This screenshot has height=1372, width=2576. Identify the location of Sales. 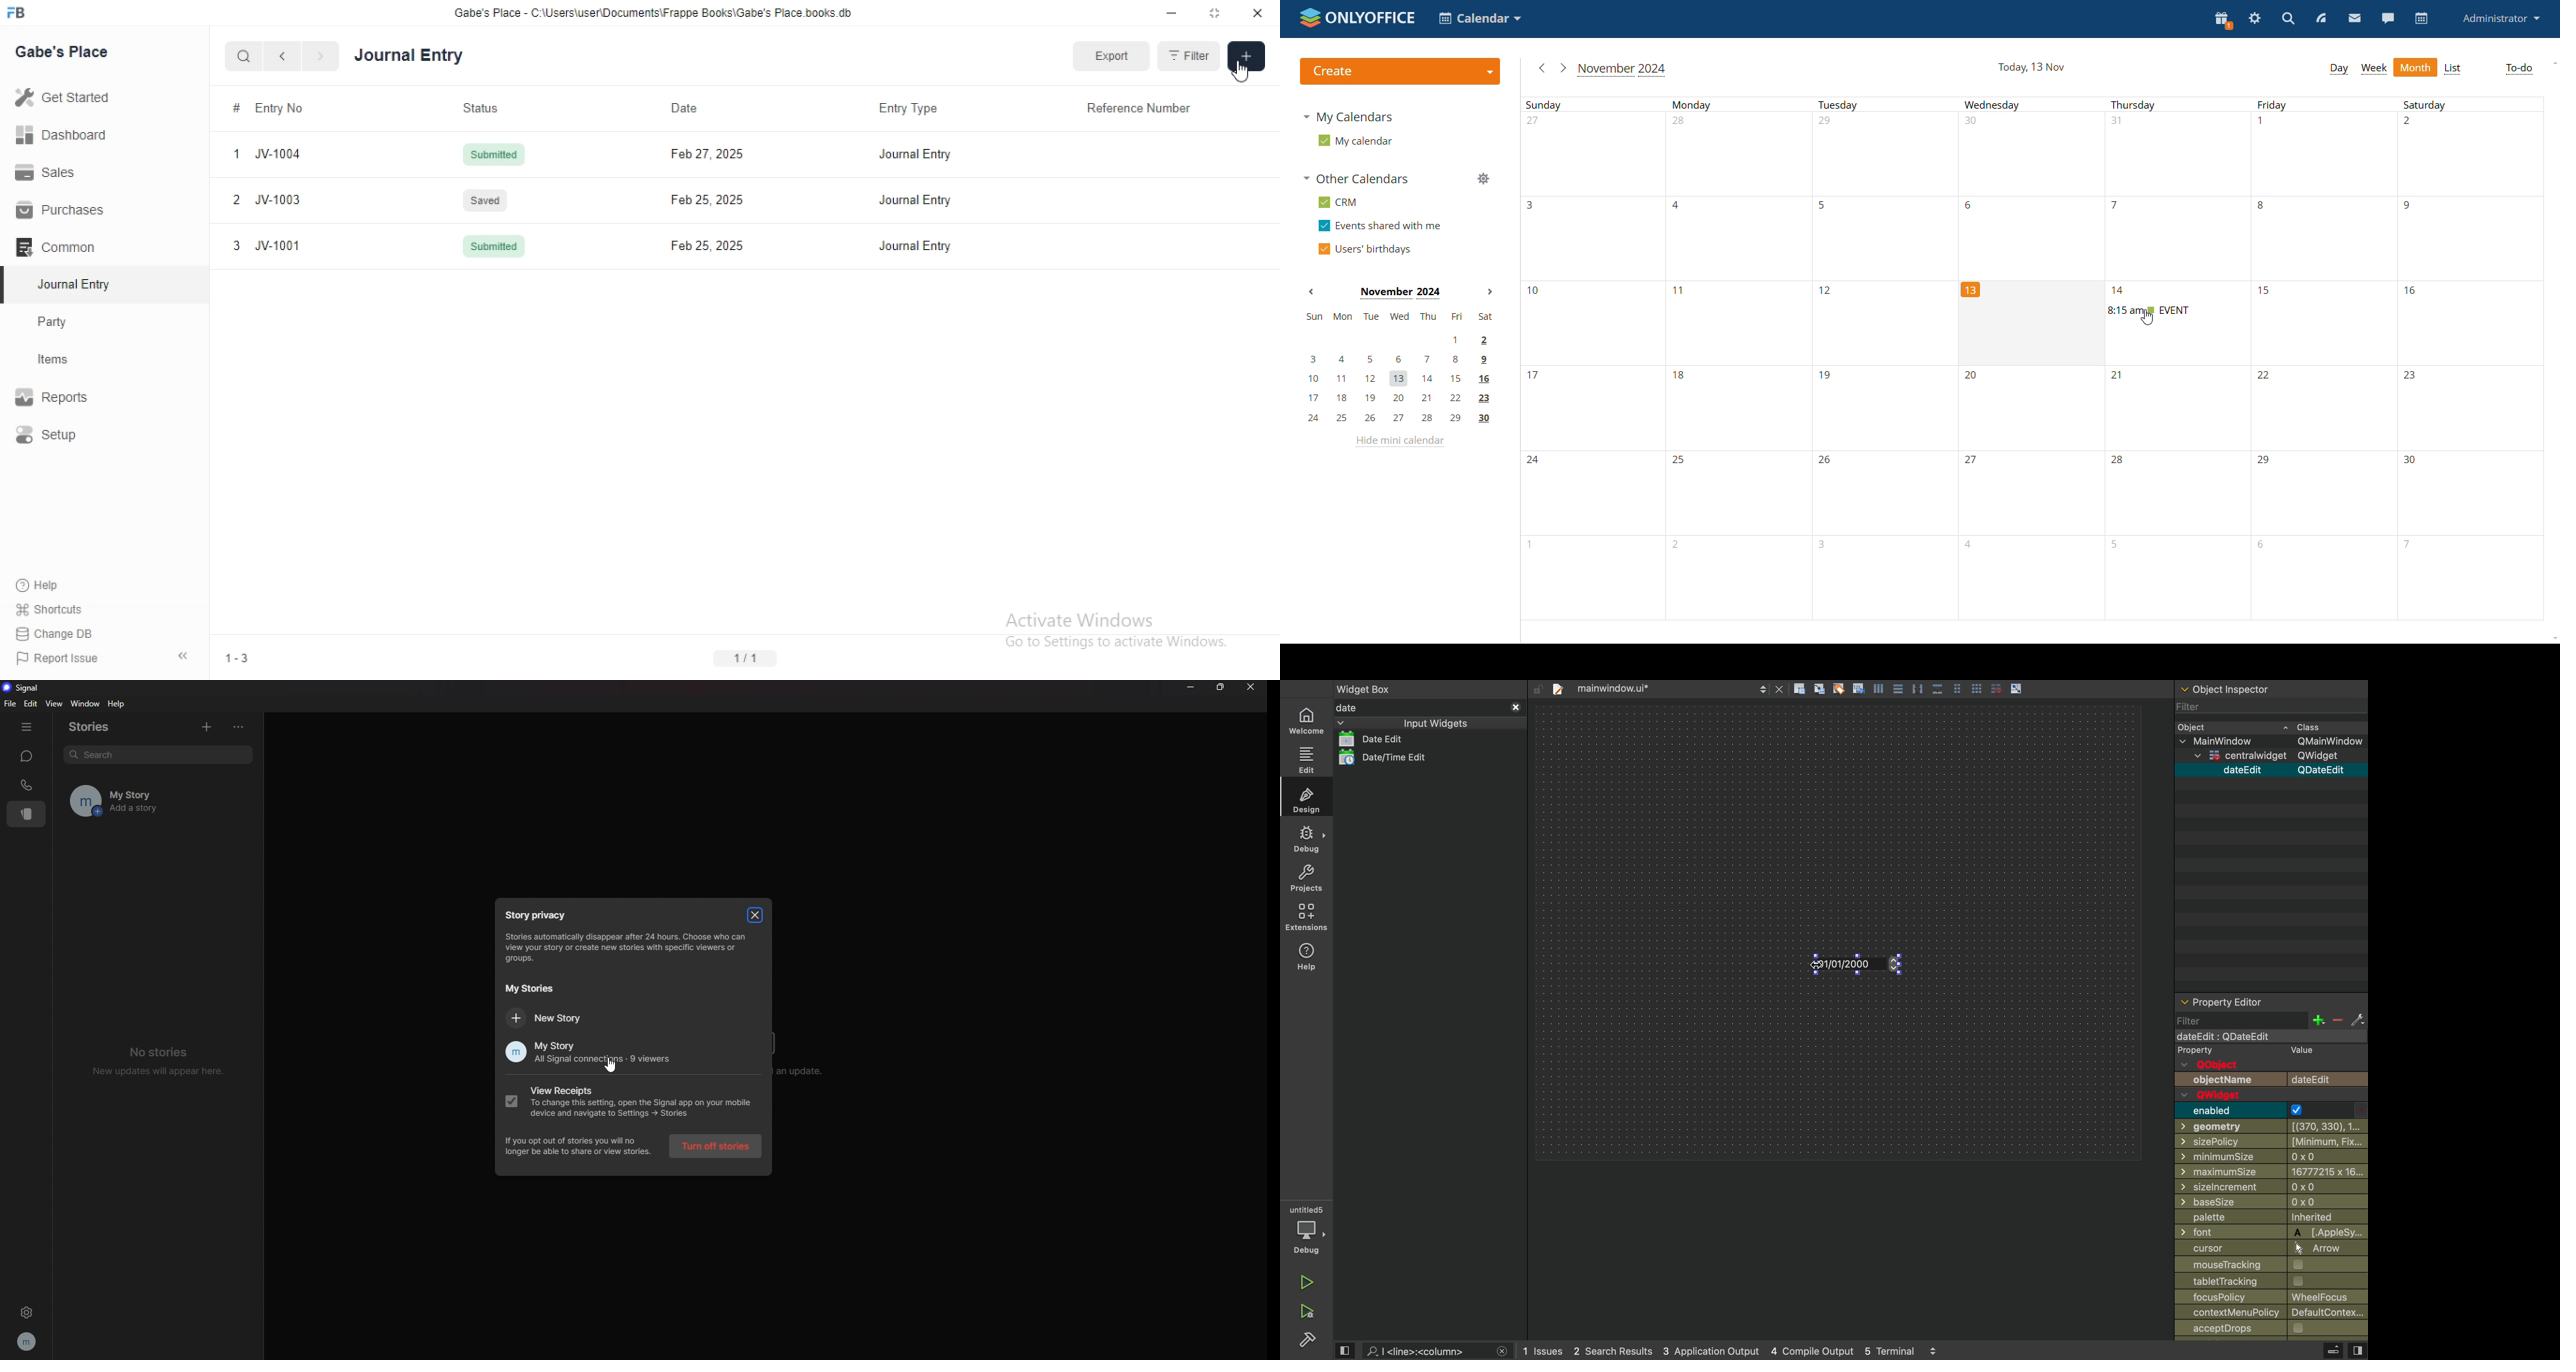
(64, 171).